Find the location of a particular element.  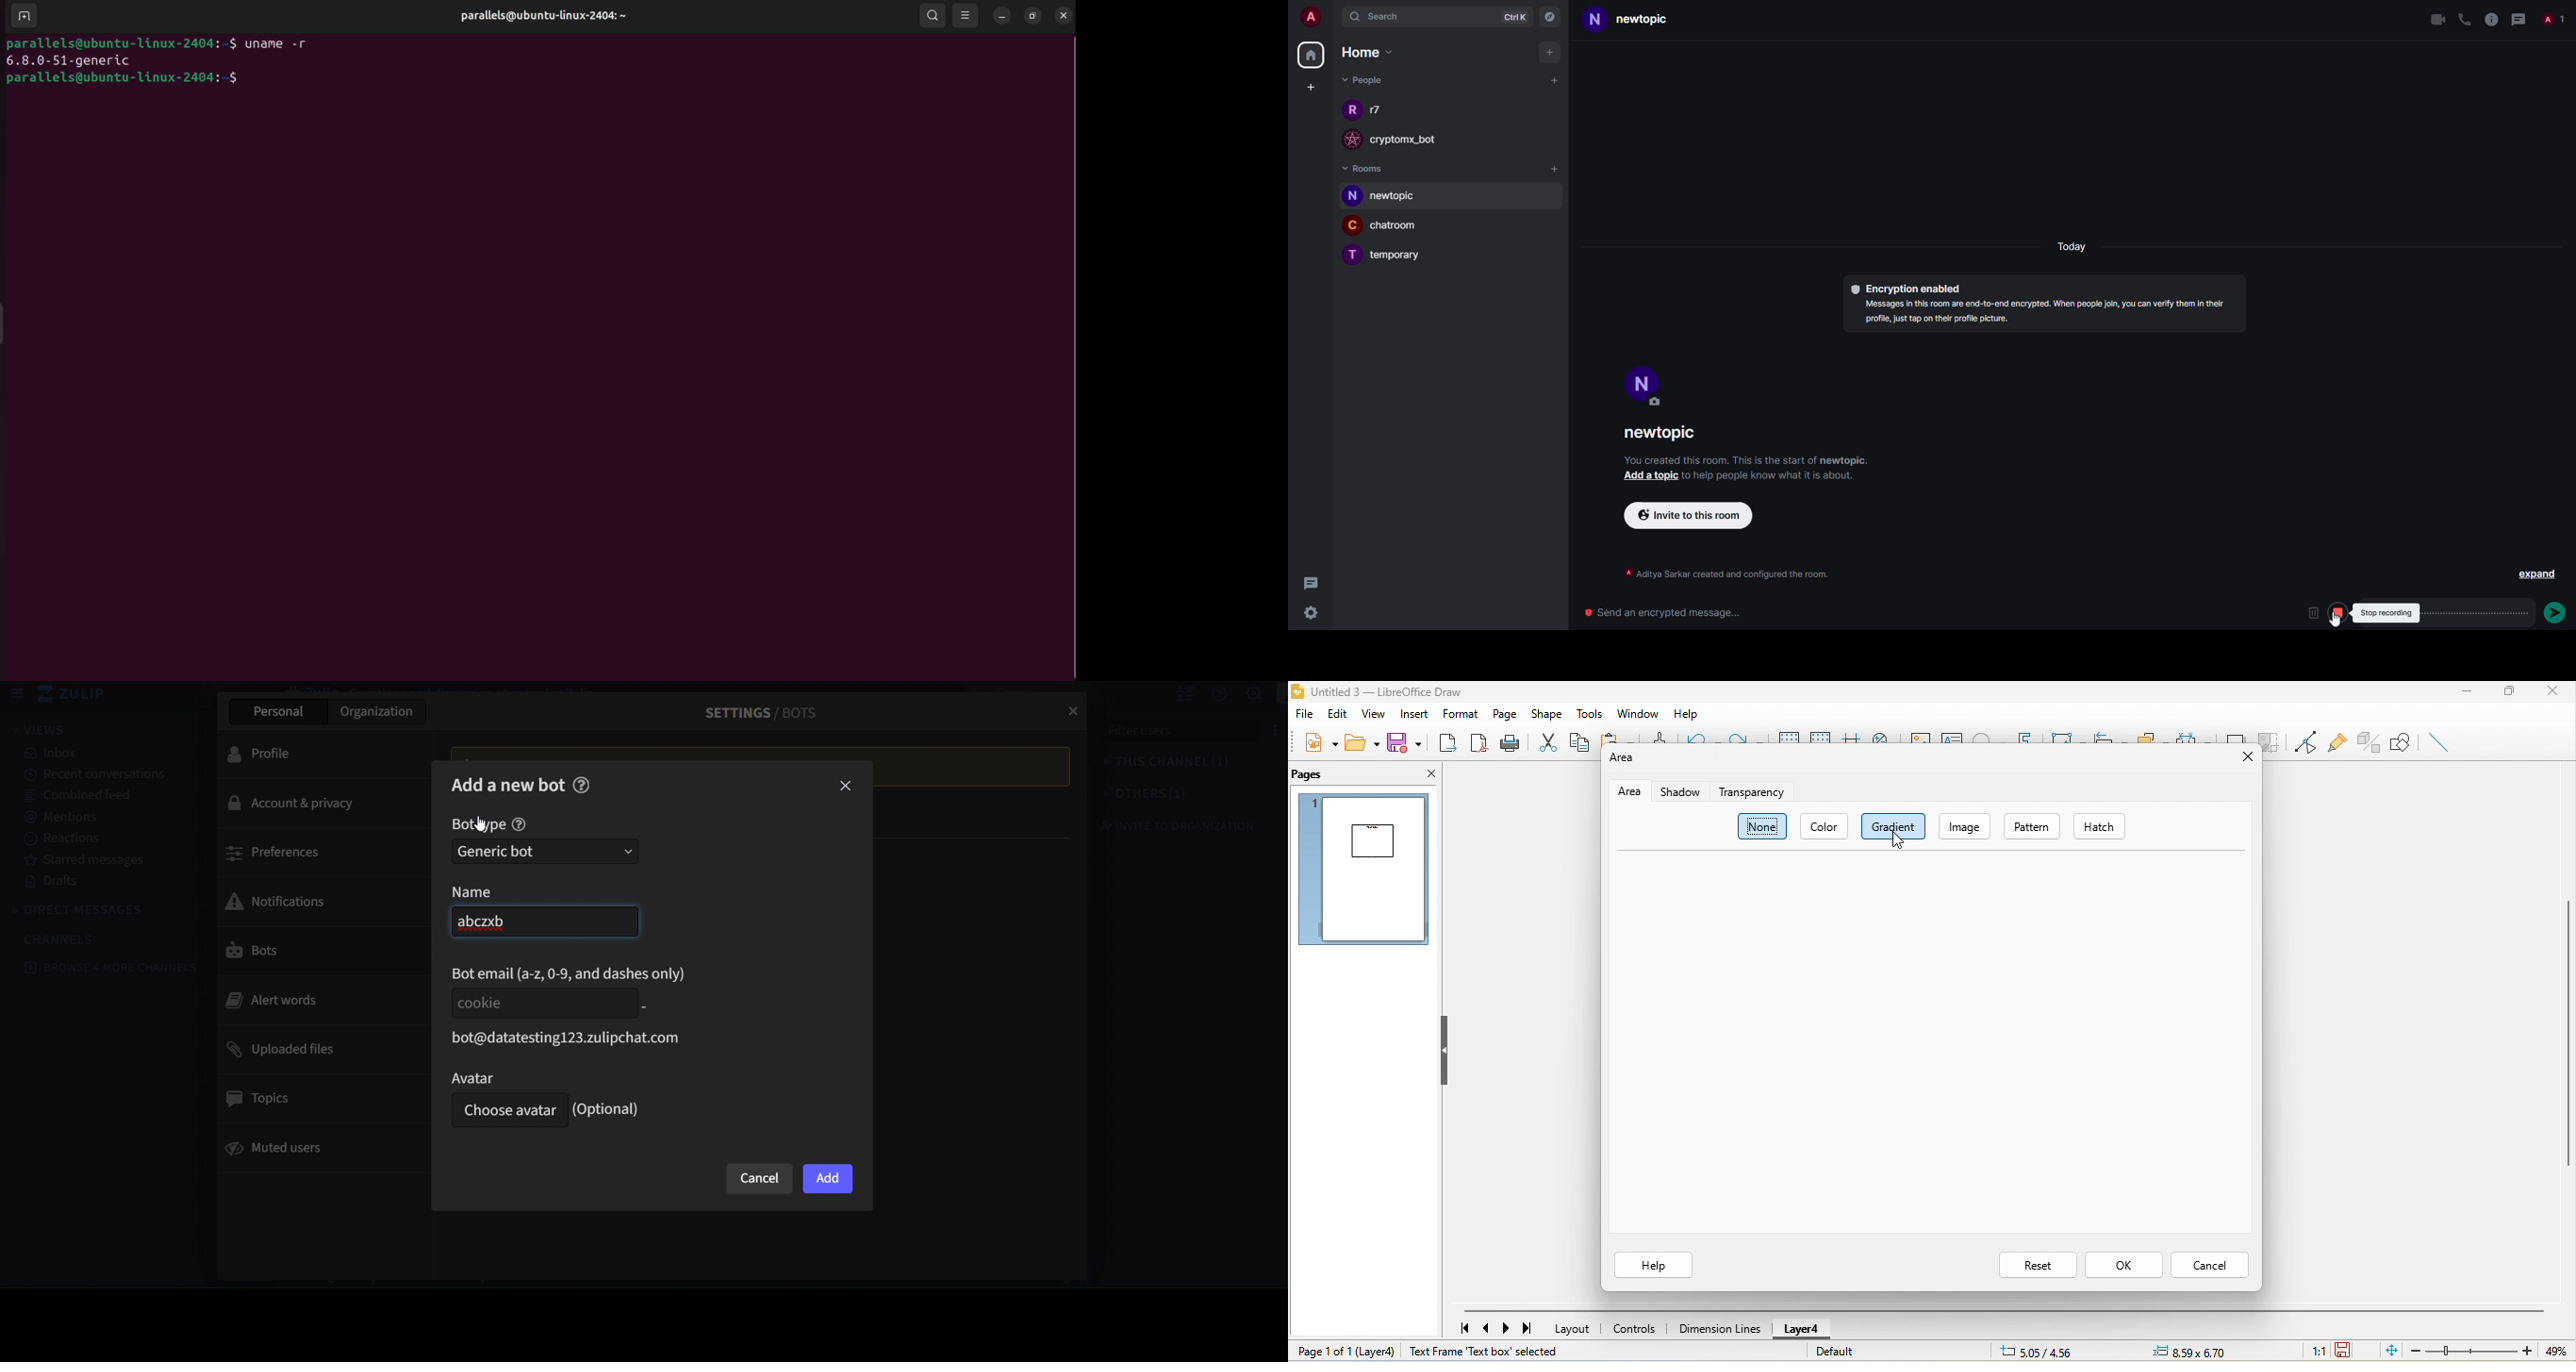

encryption enabled is located at coordinates (1908, 290).